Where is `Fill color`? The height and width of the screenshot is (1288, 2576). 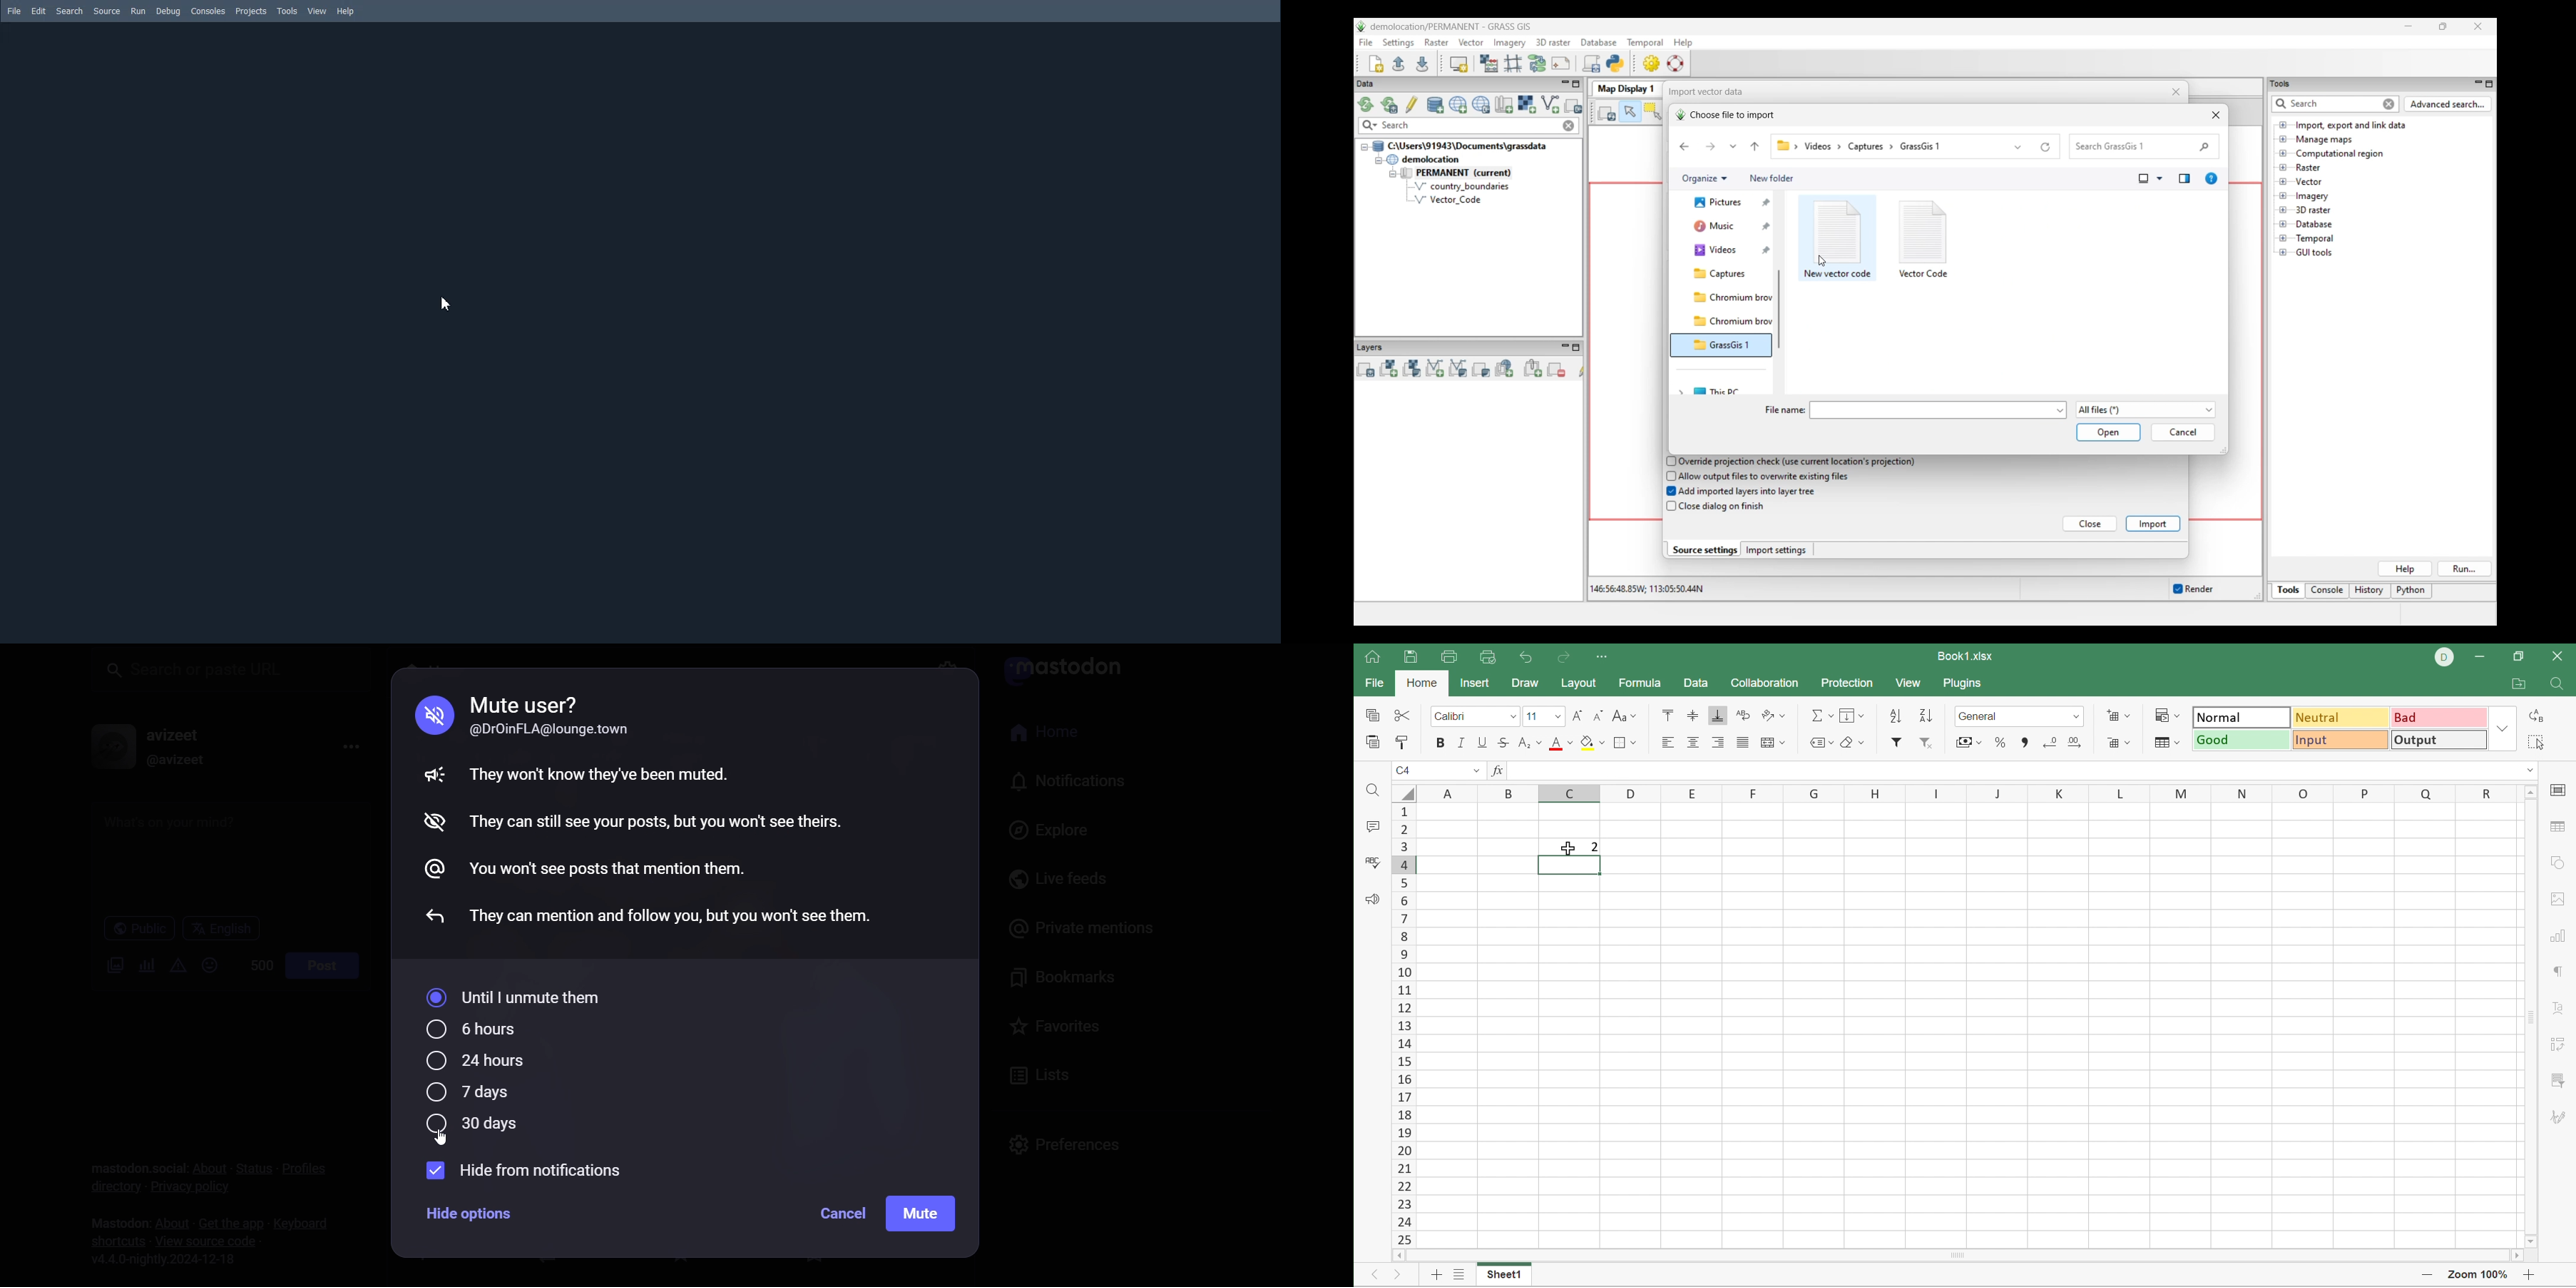
Fill color is located at coordinates (1592, 743).